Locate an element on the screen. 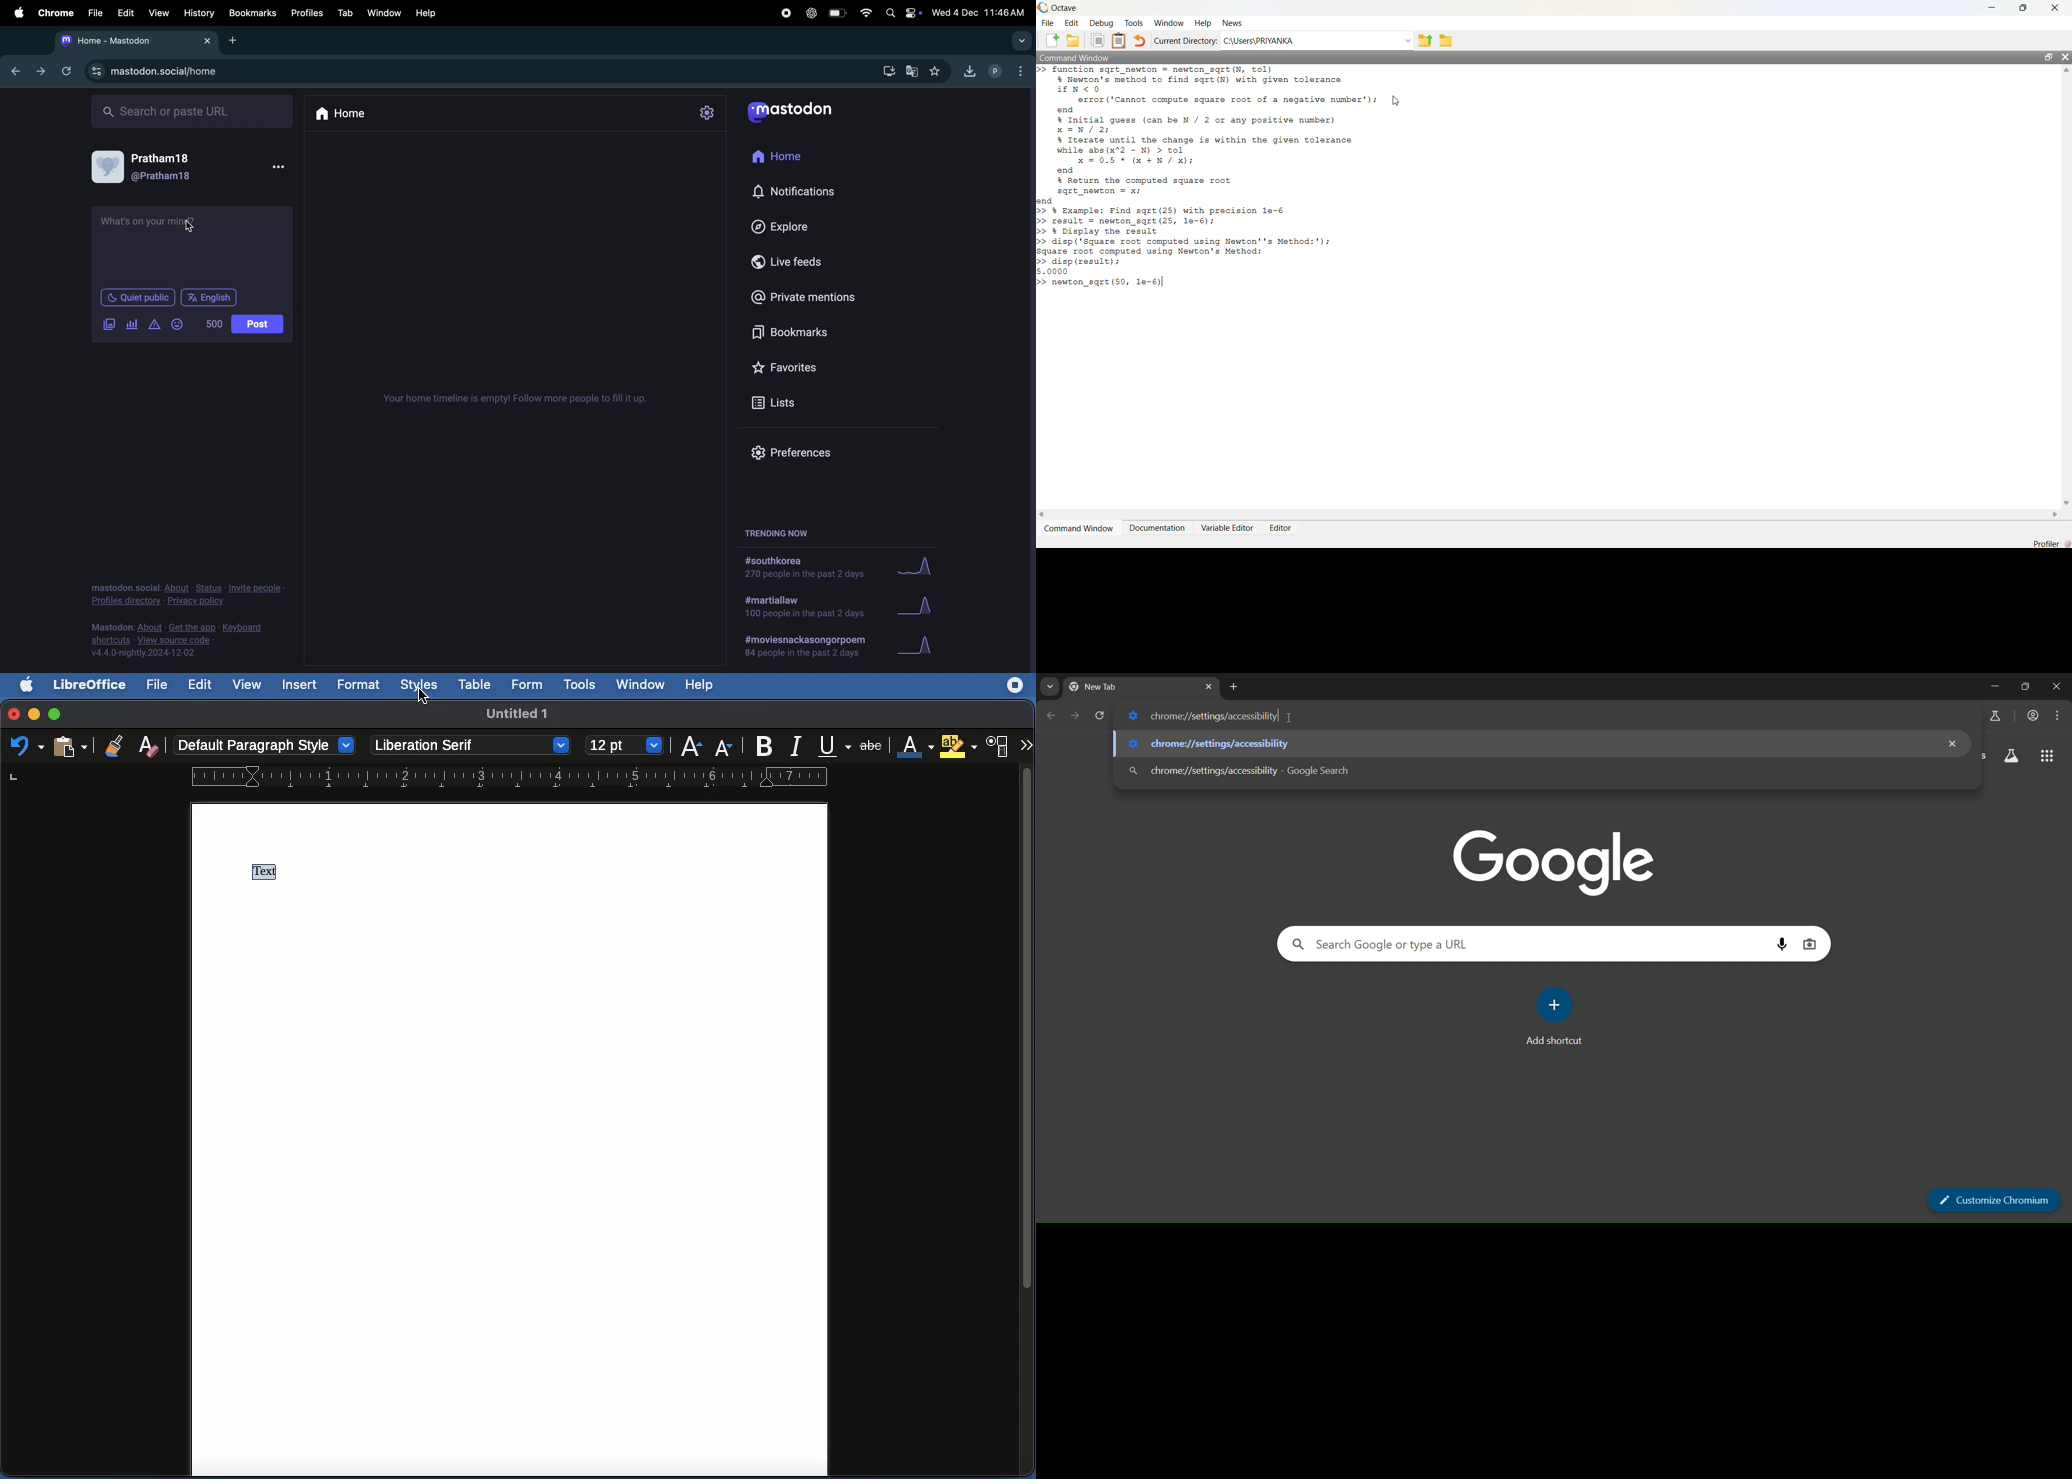 Image resolution: width=2072 pixels, height=1484 pixels. image search is located at coordinates (1811, 943).